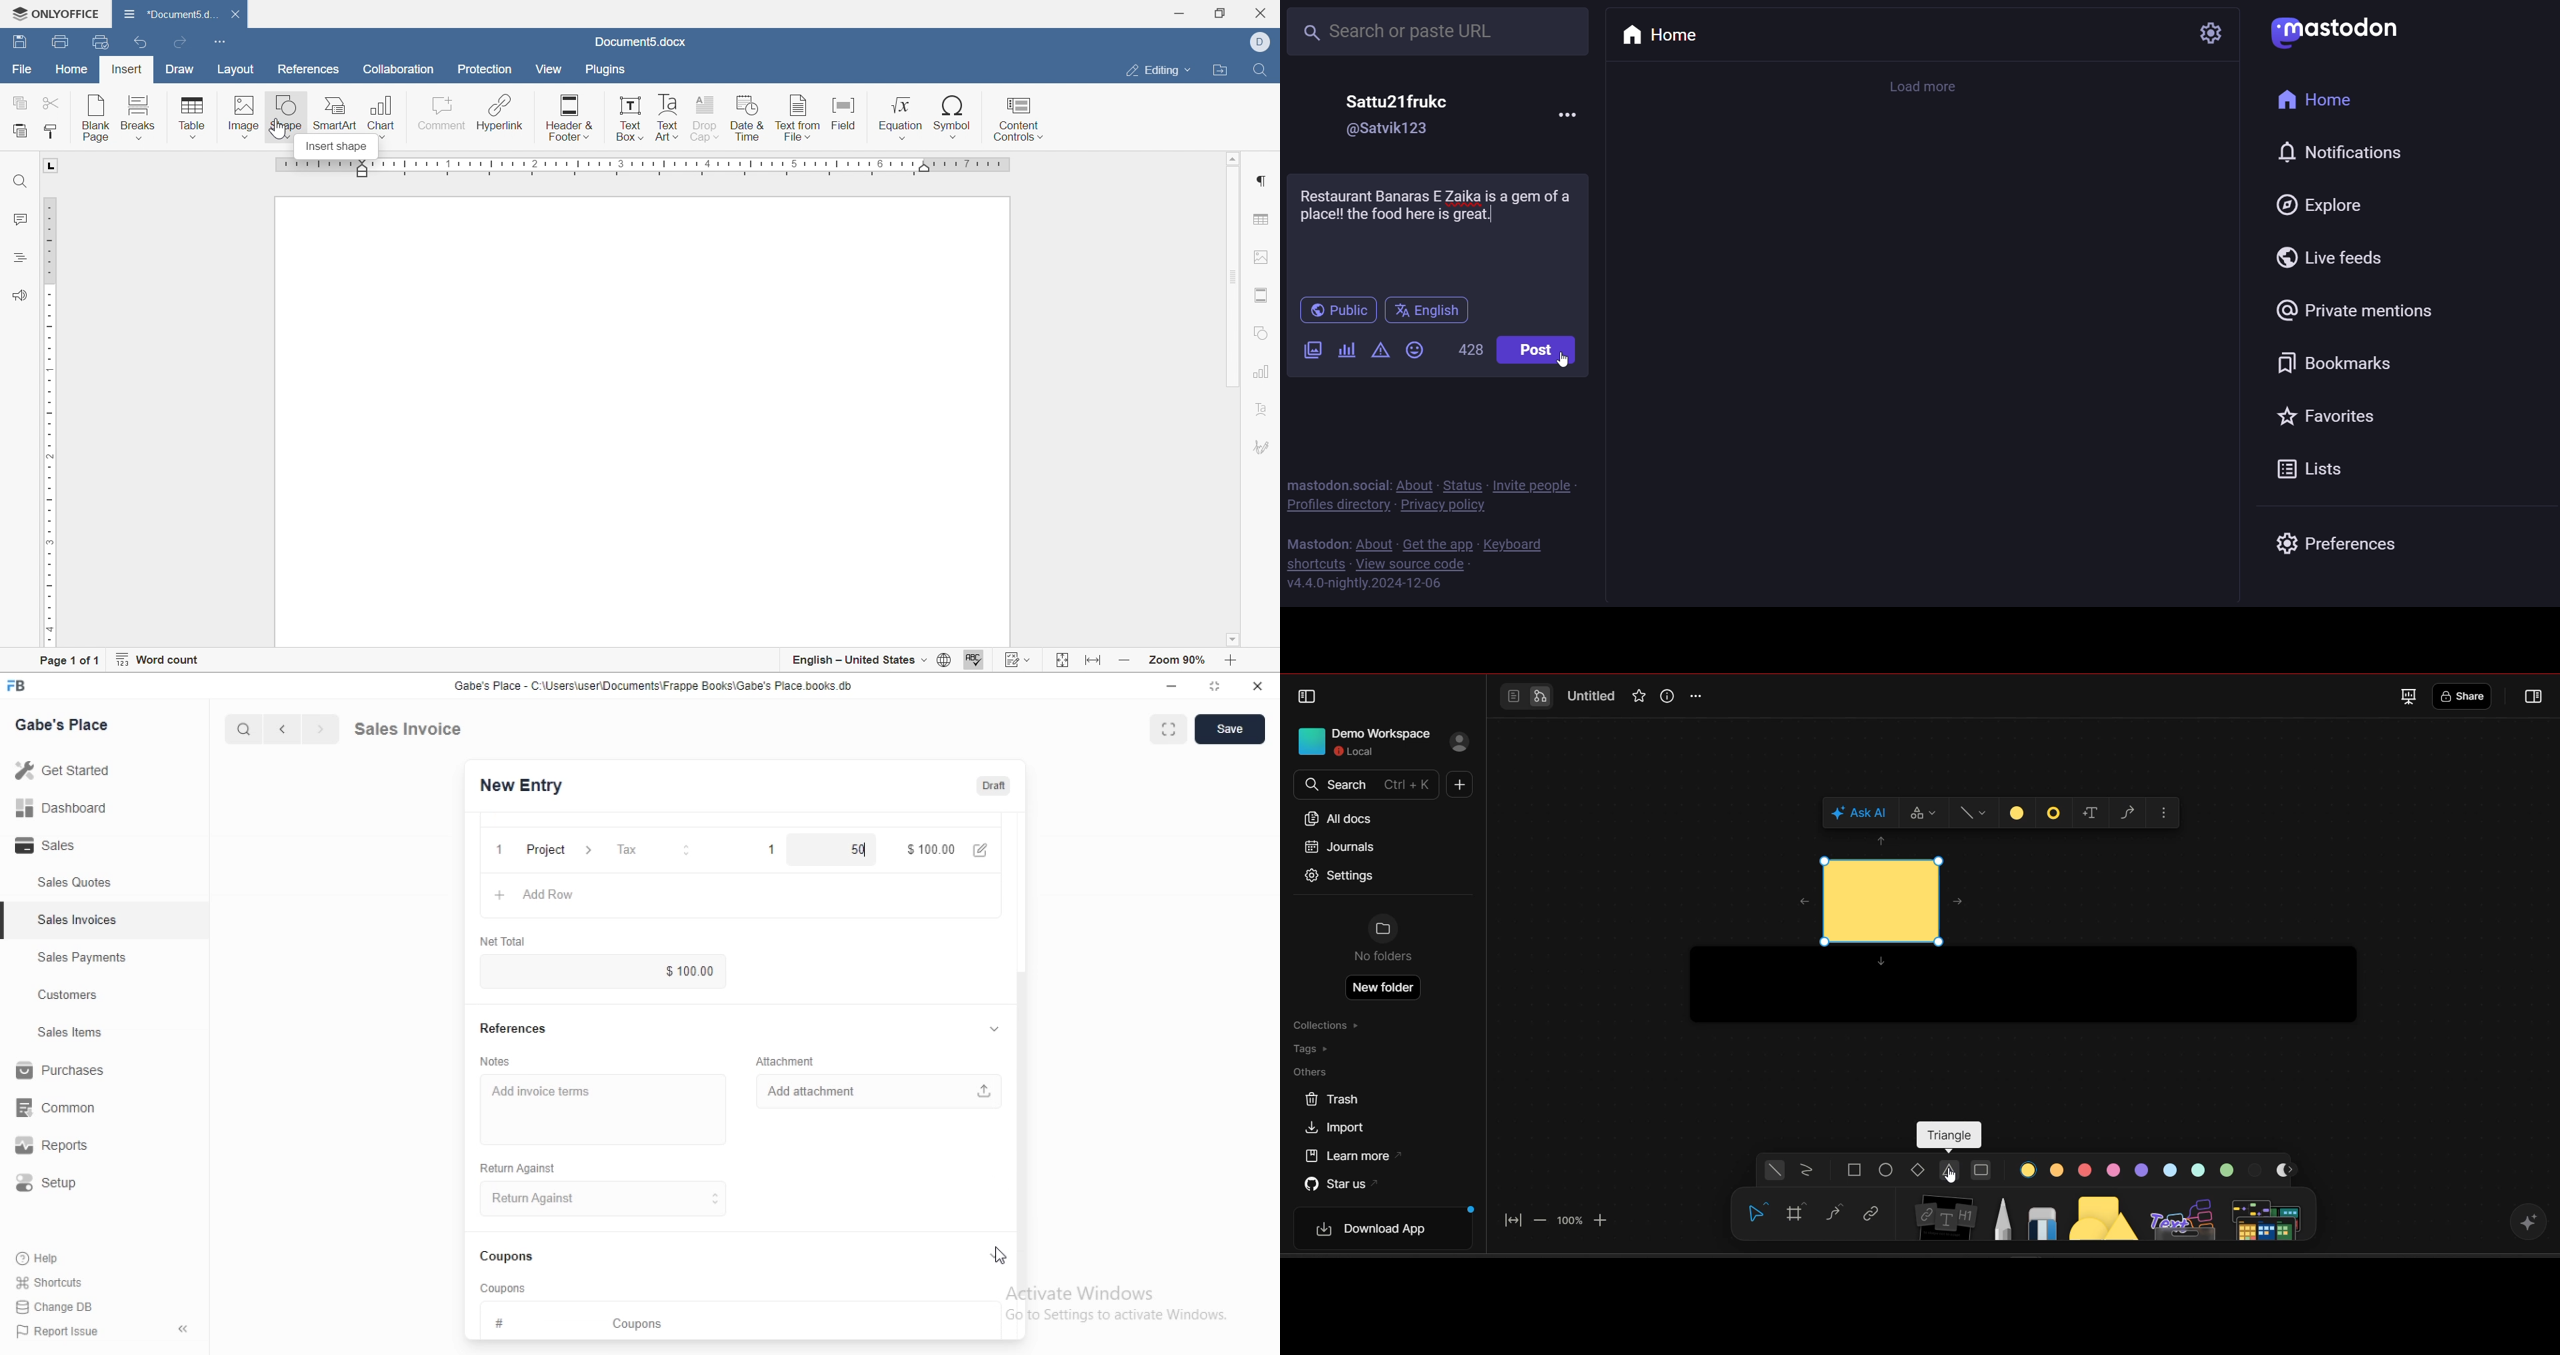 The image size is (2576, 1372). I want to click on find, so click(1260, 69).